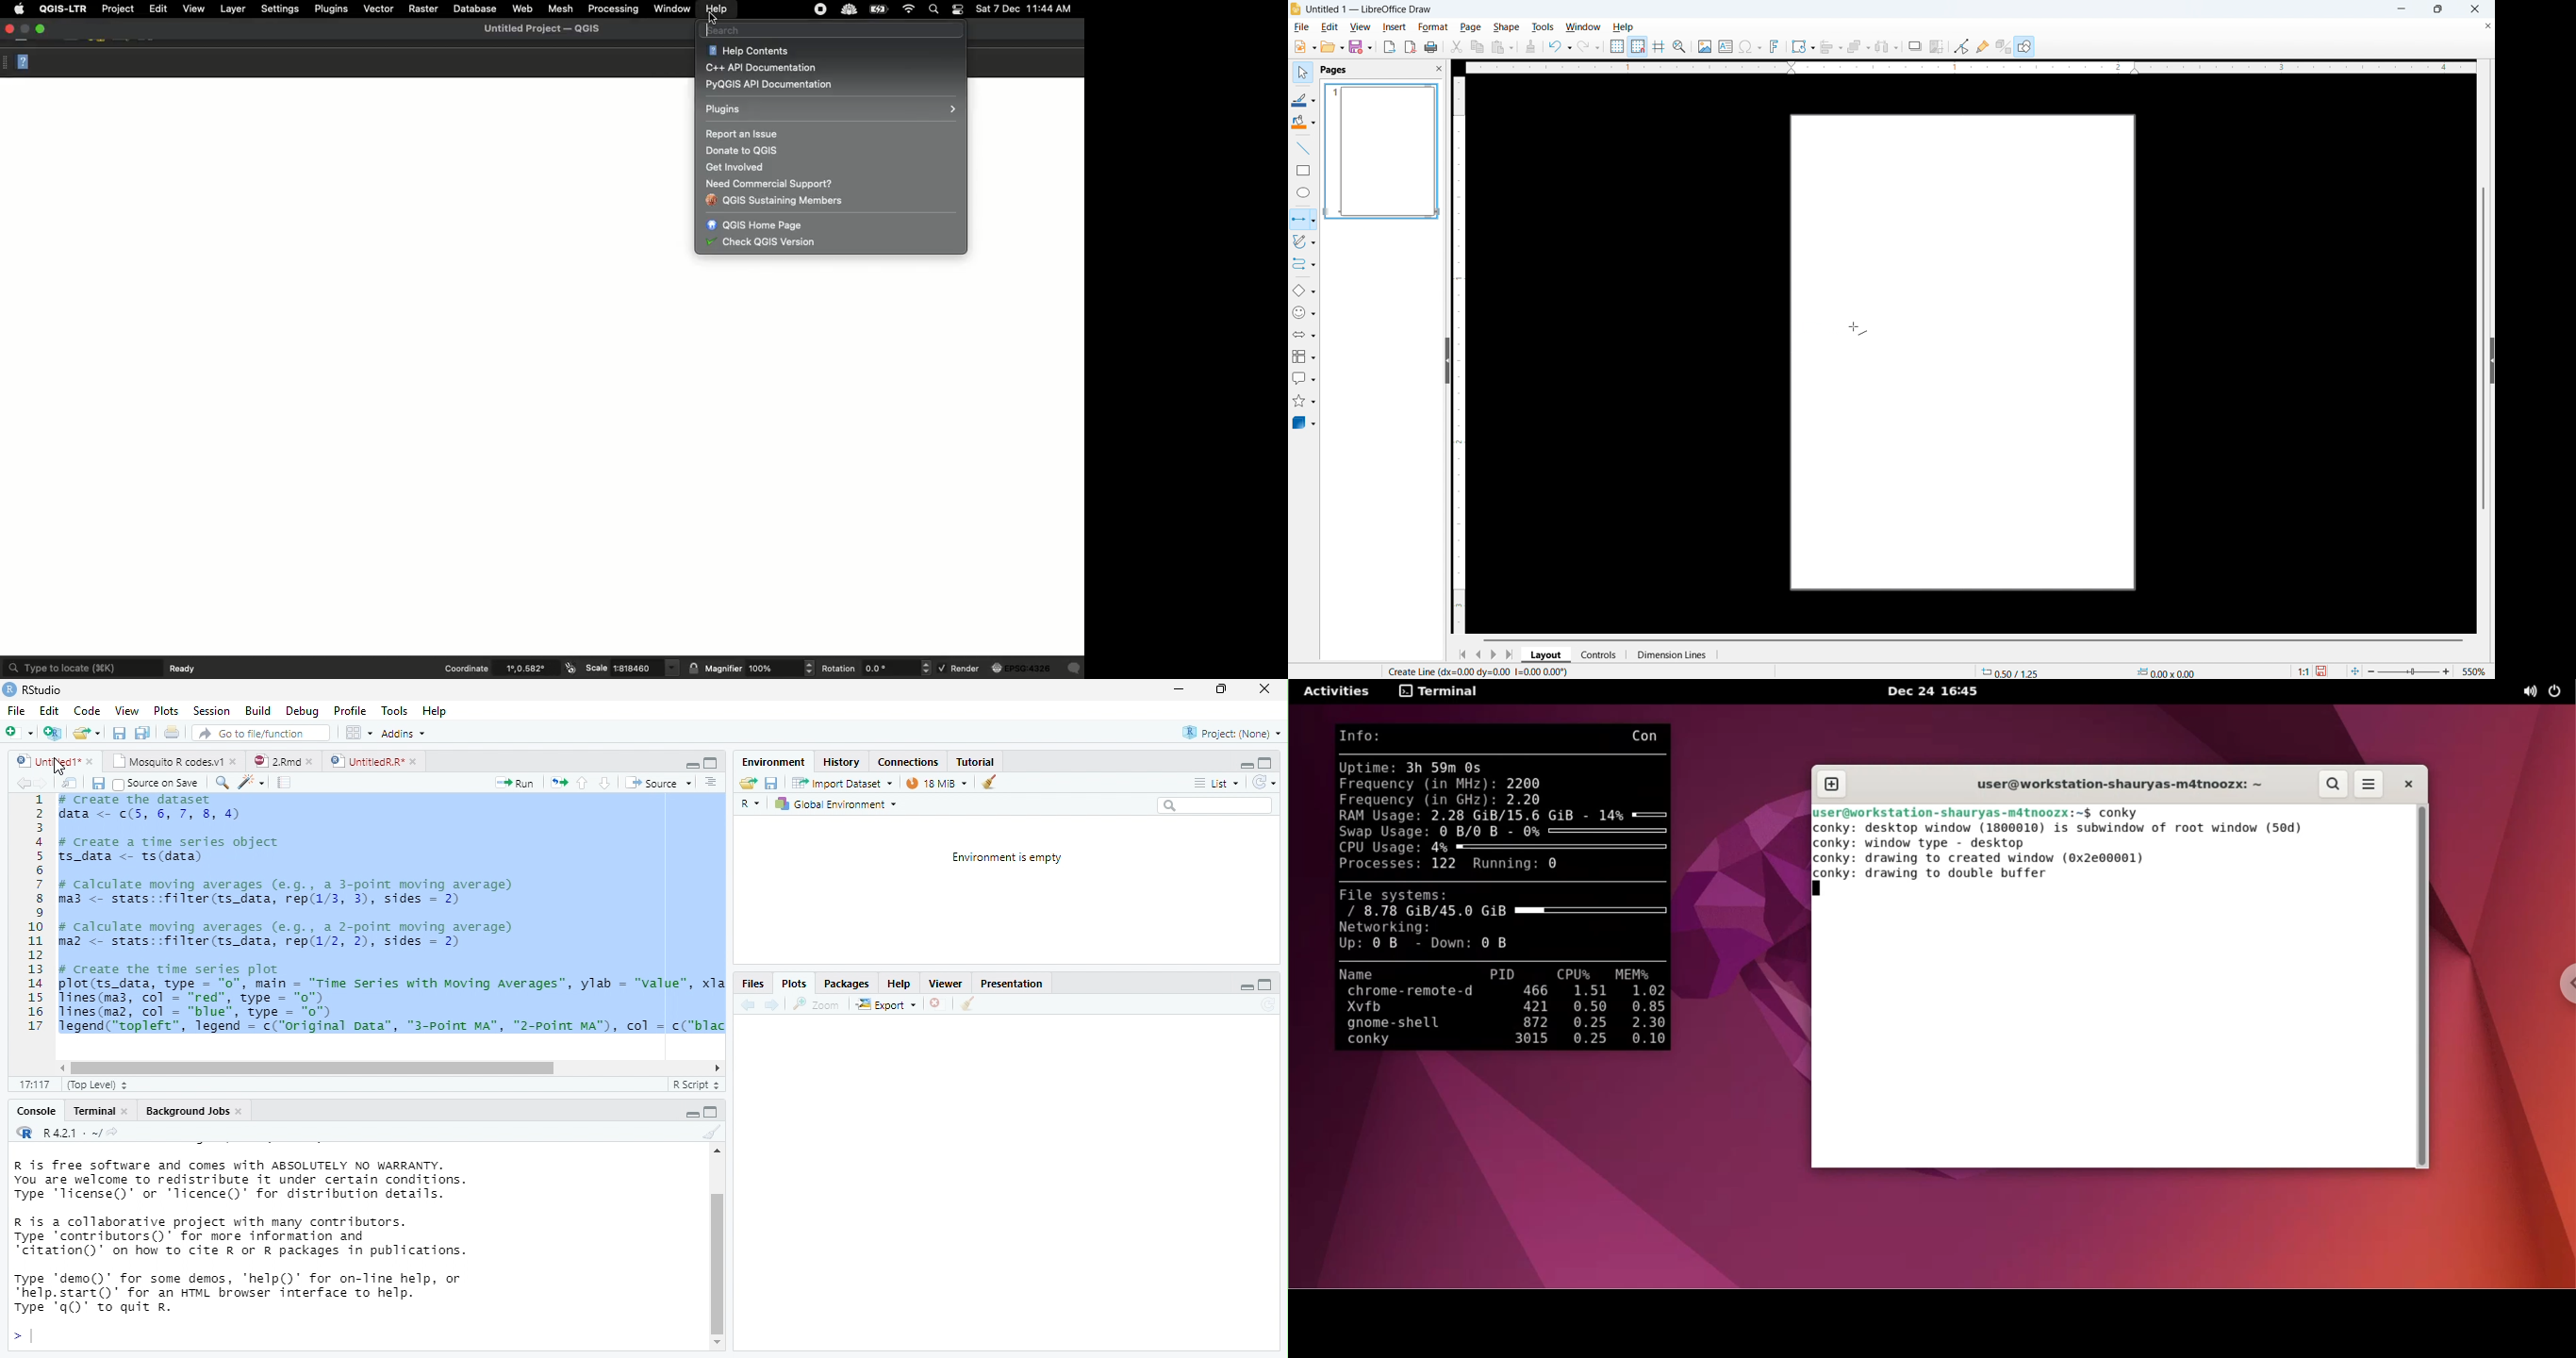 This screenshot has width=2576, height=1372. What do you see at coordinates (257, 711) in the screenshot?
I see `Build` at bounding box center [257, 711].